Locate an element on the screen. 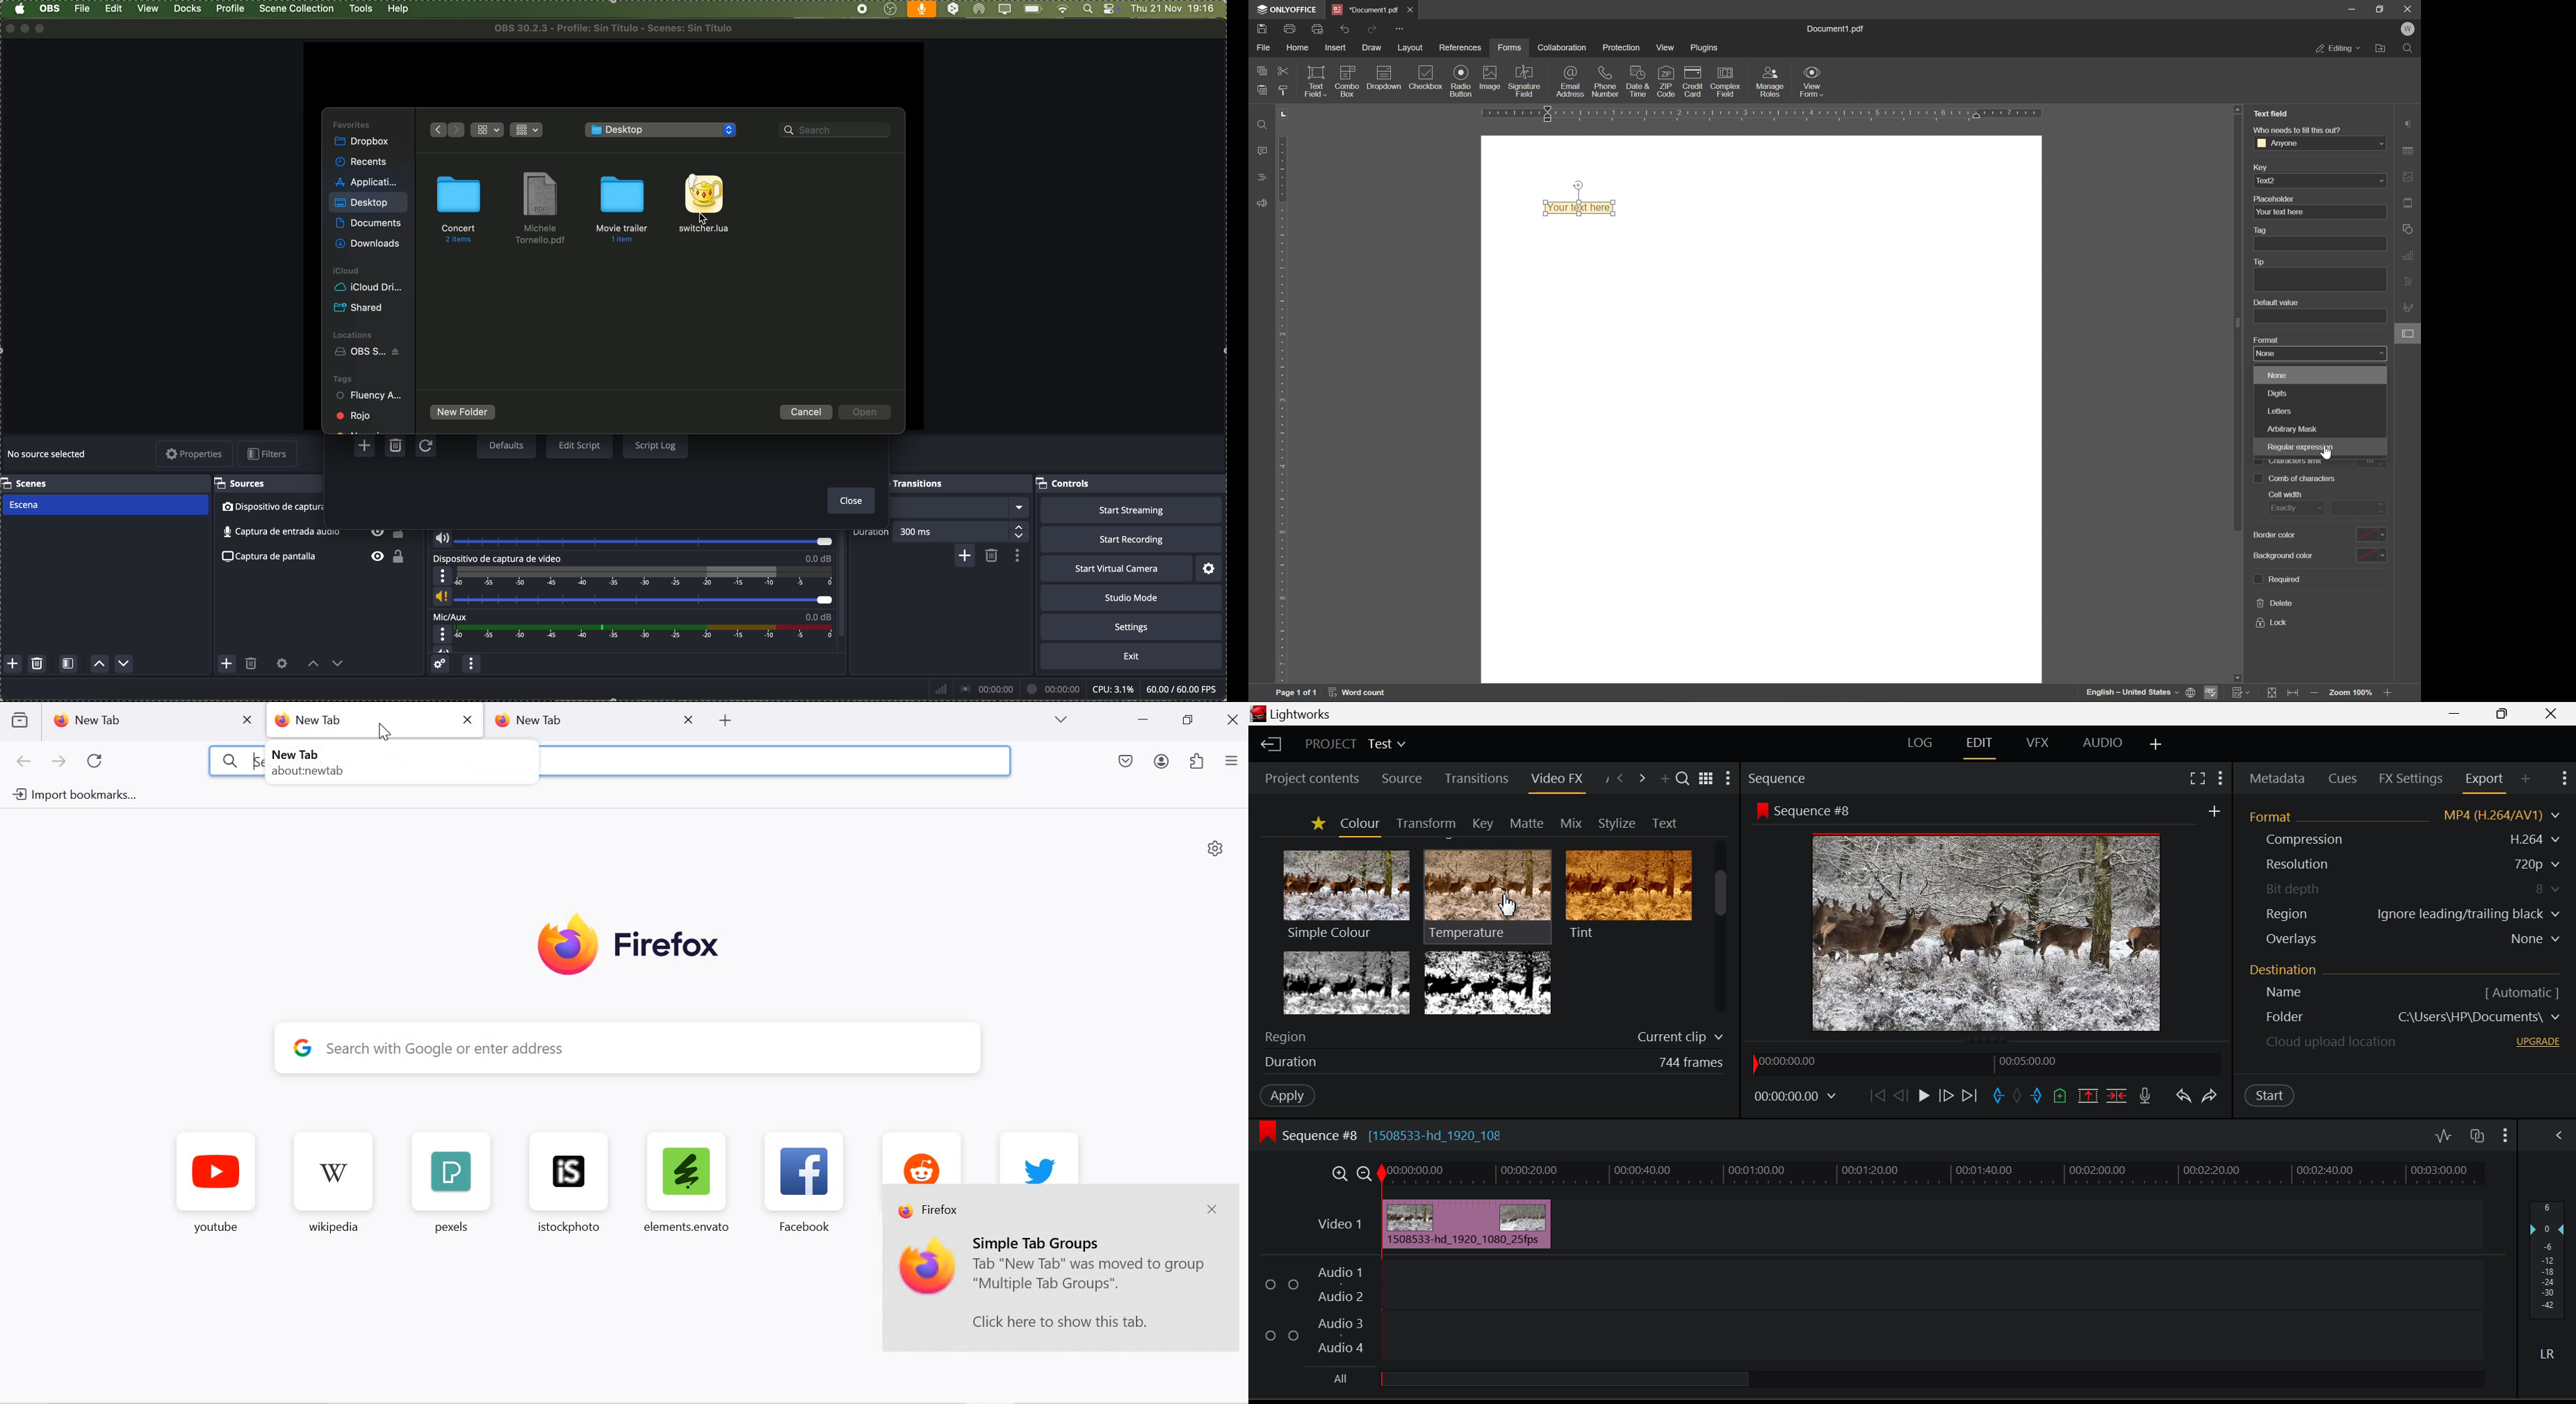 The image size is (2576, 1428). file is located at coordinates (1261, 47).